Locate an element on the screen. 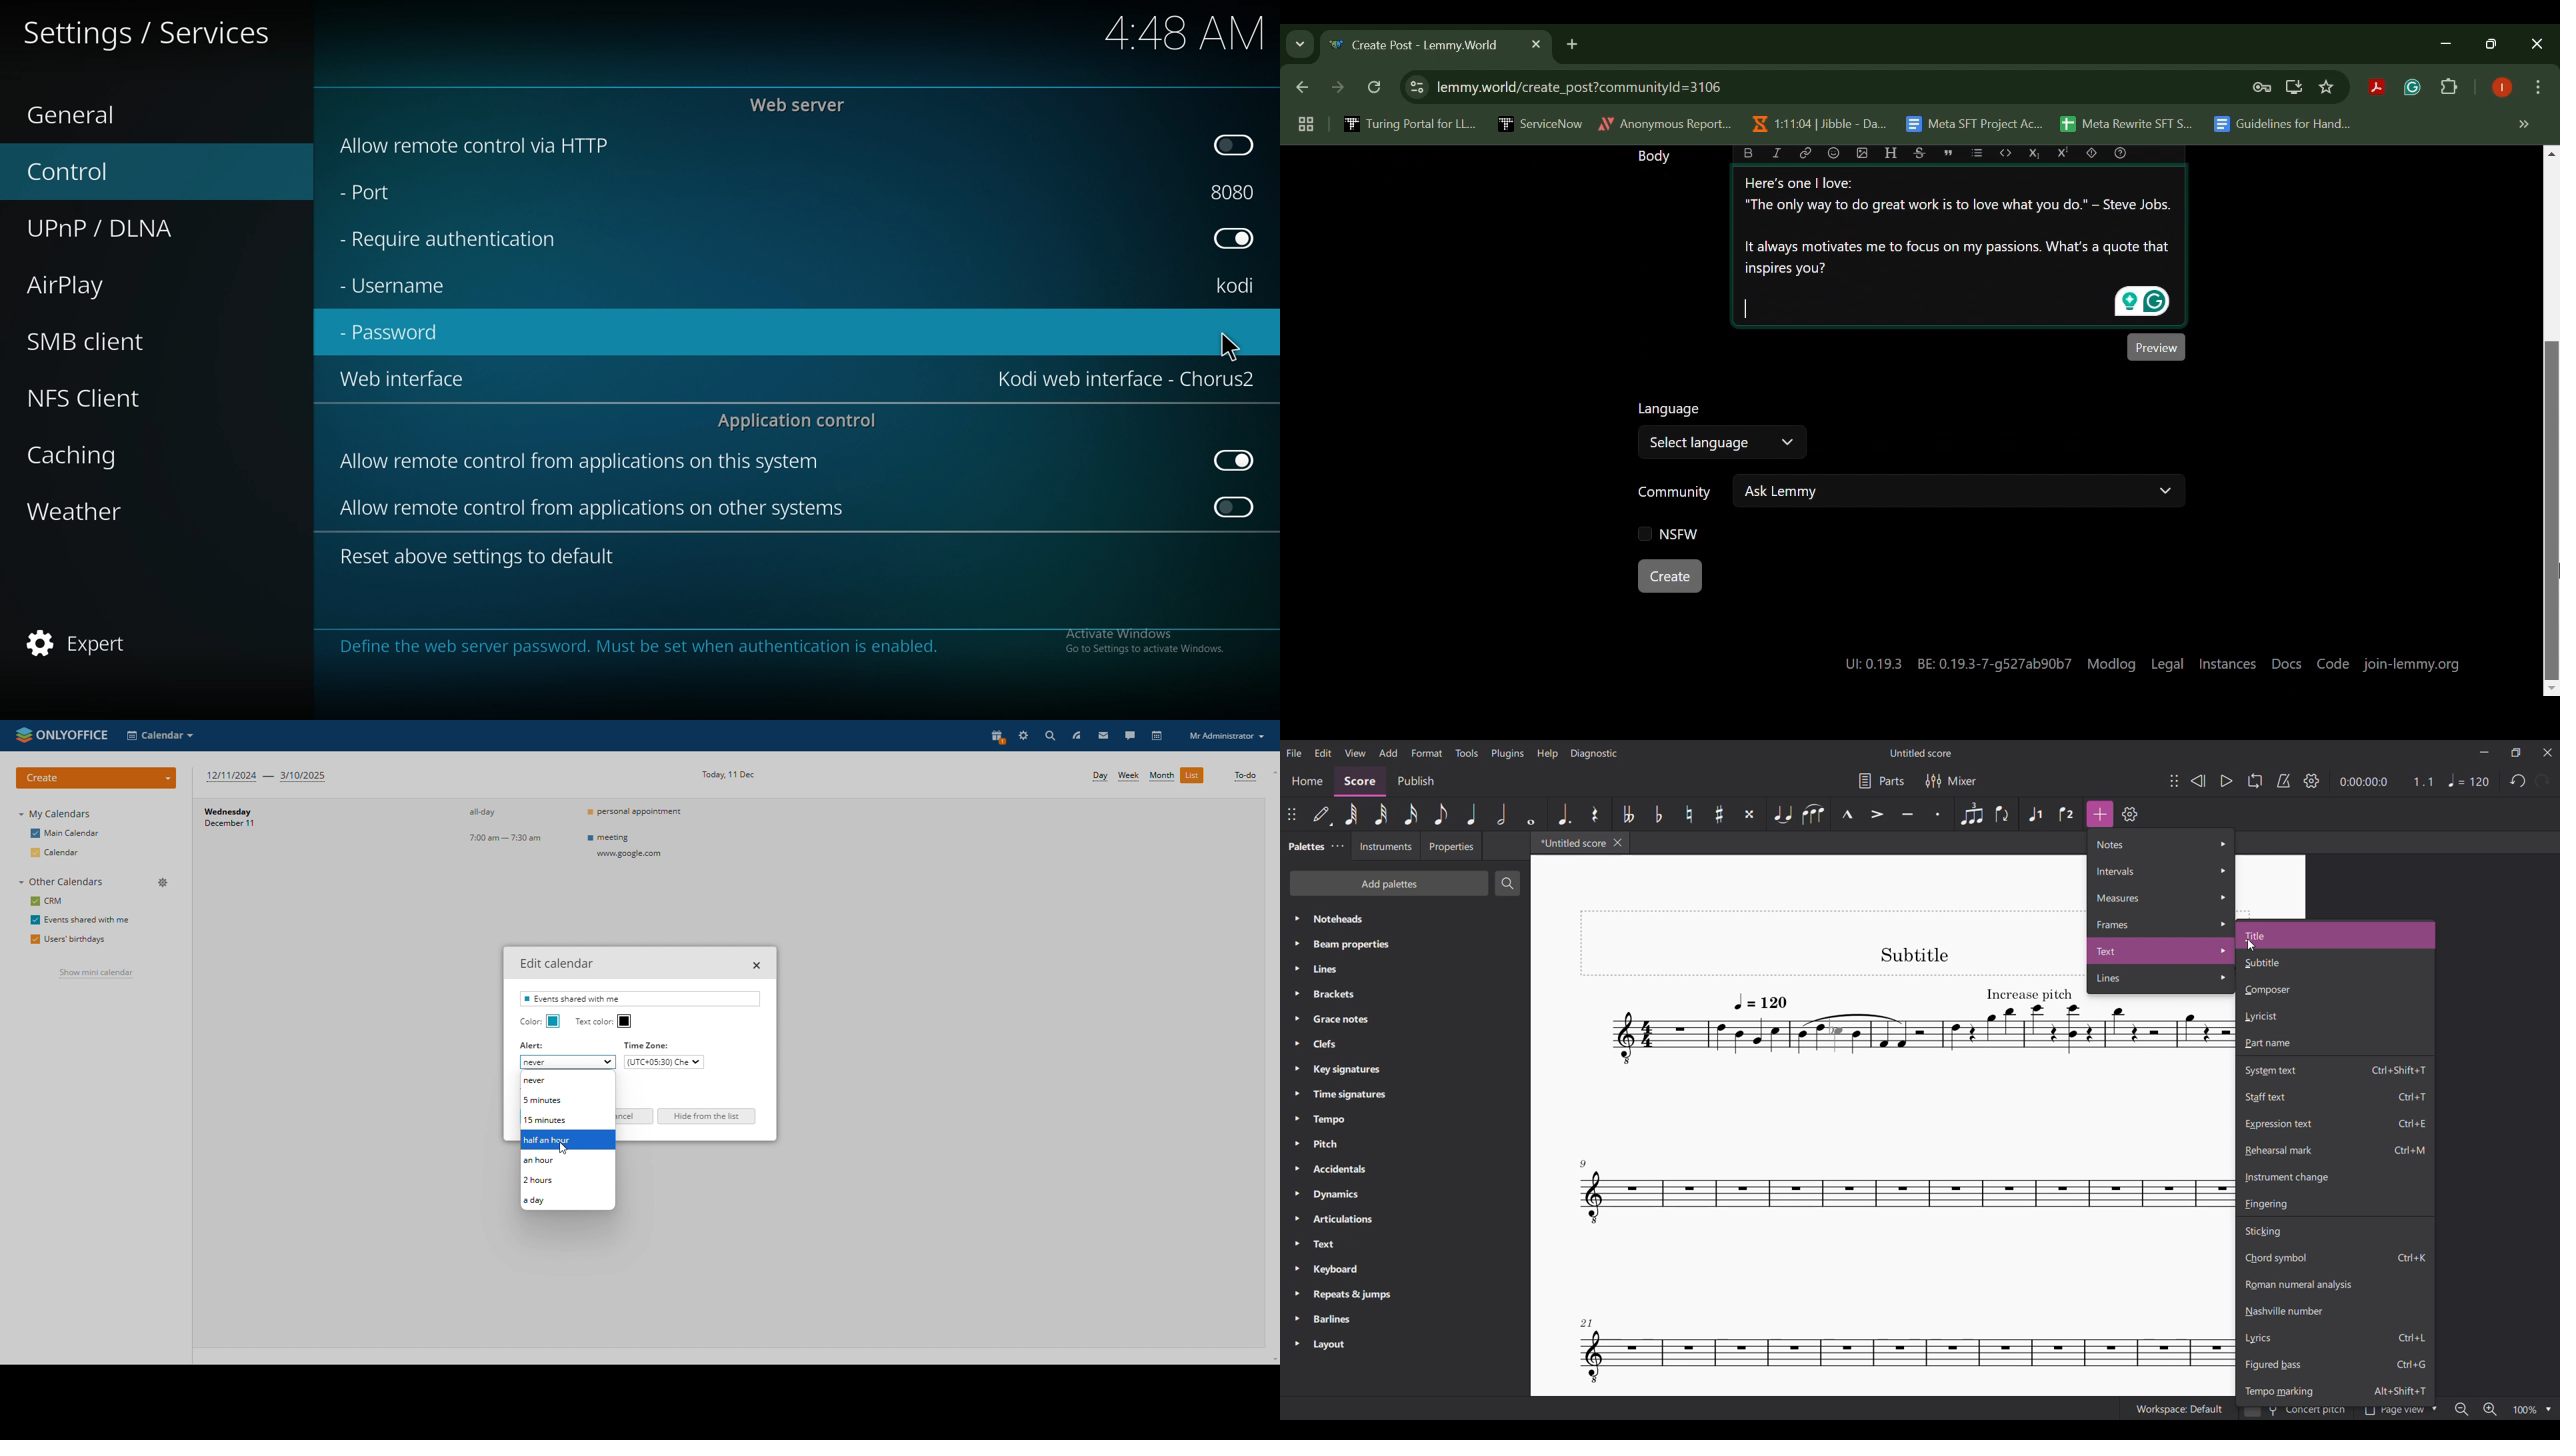 This screenshot has height=1456, width=2576. Preview is located at coordinates (2155, 346).